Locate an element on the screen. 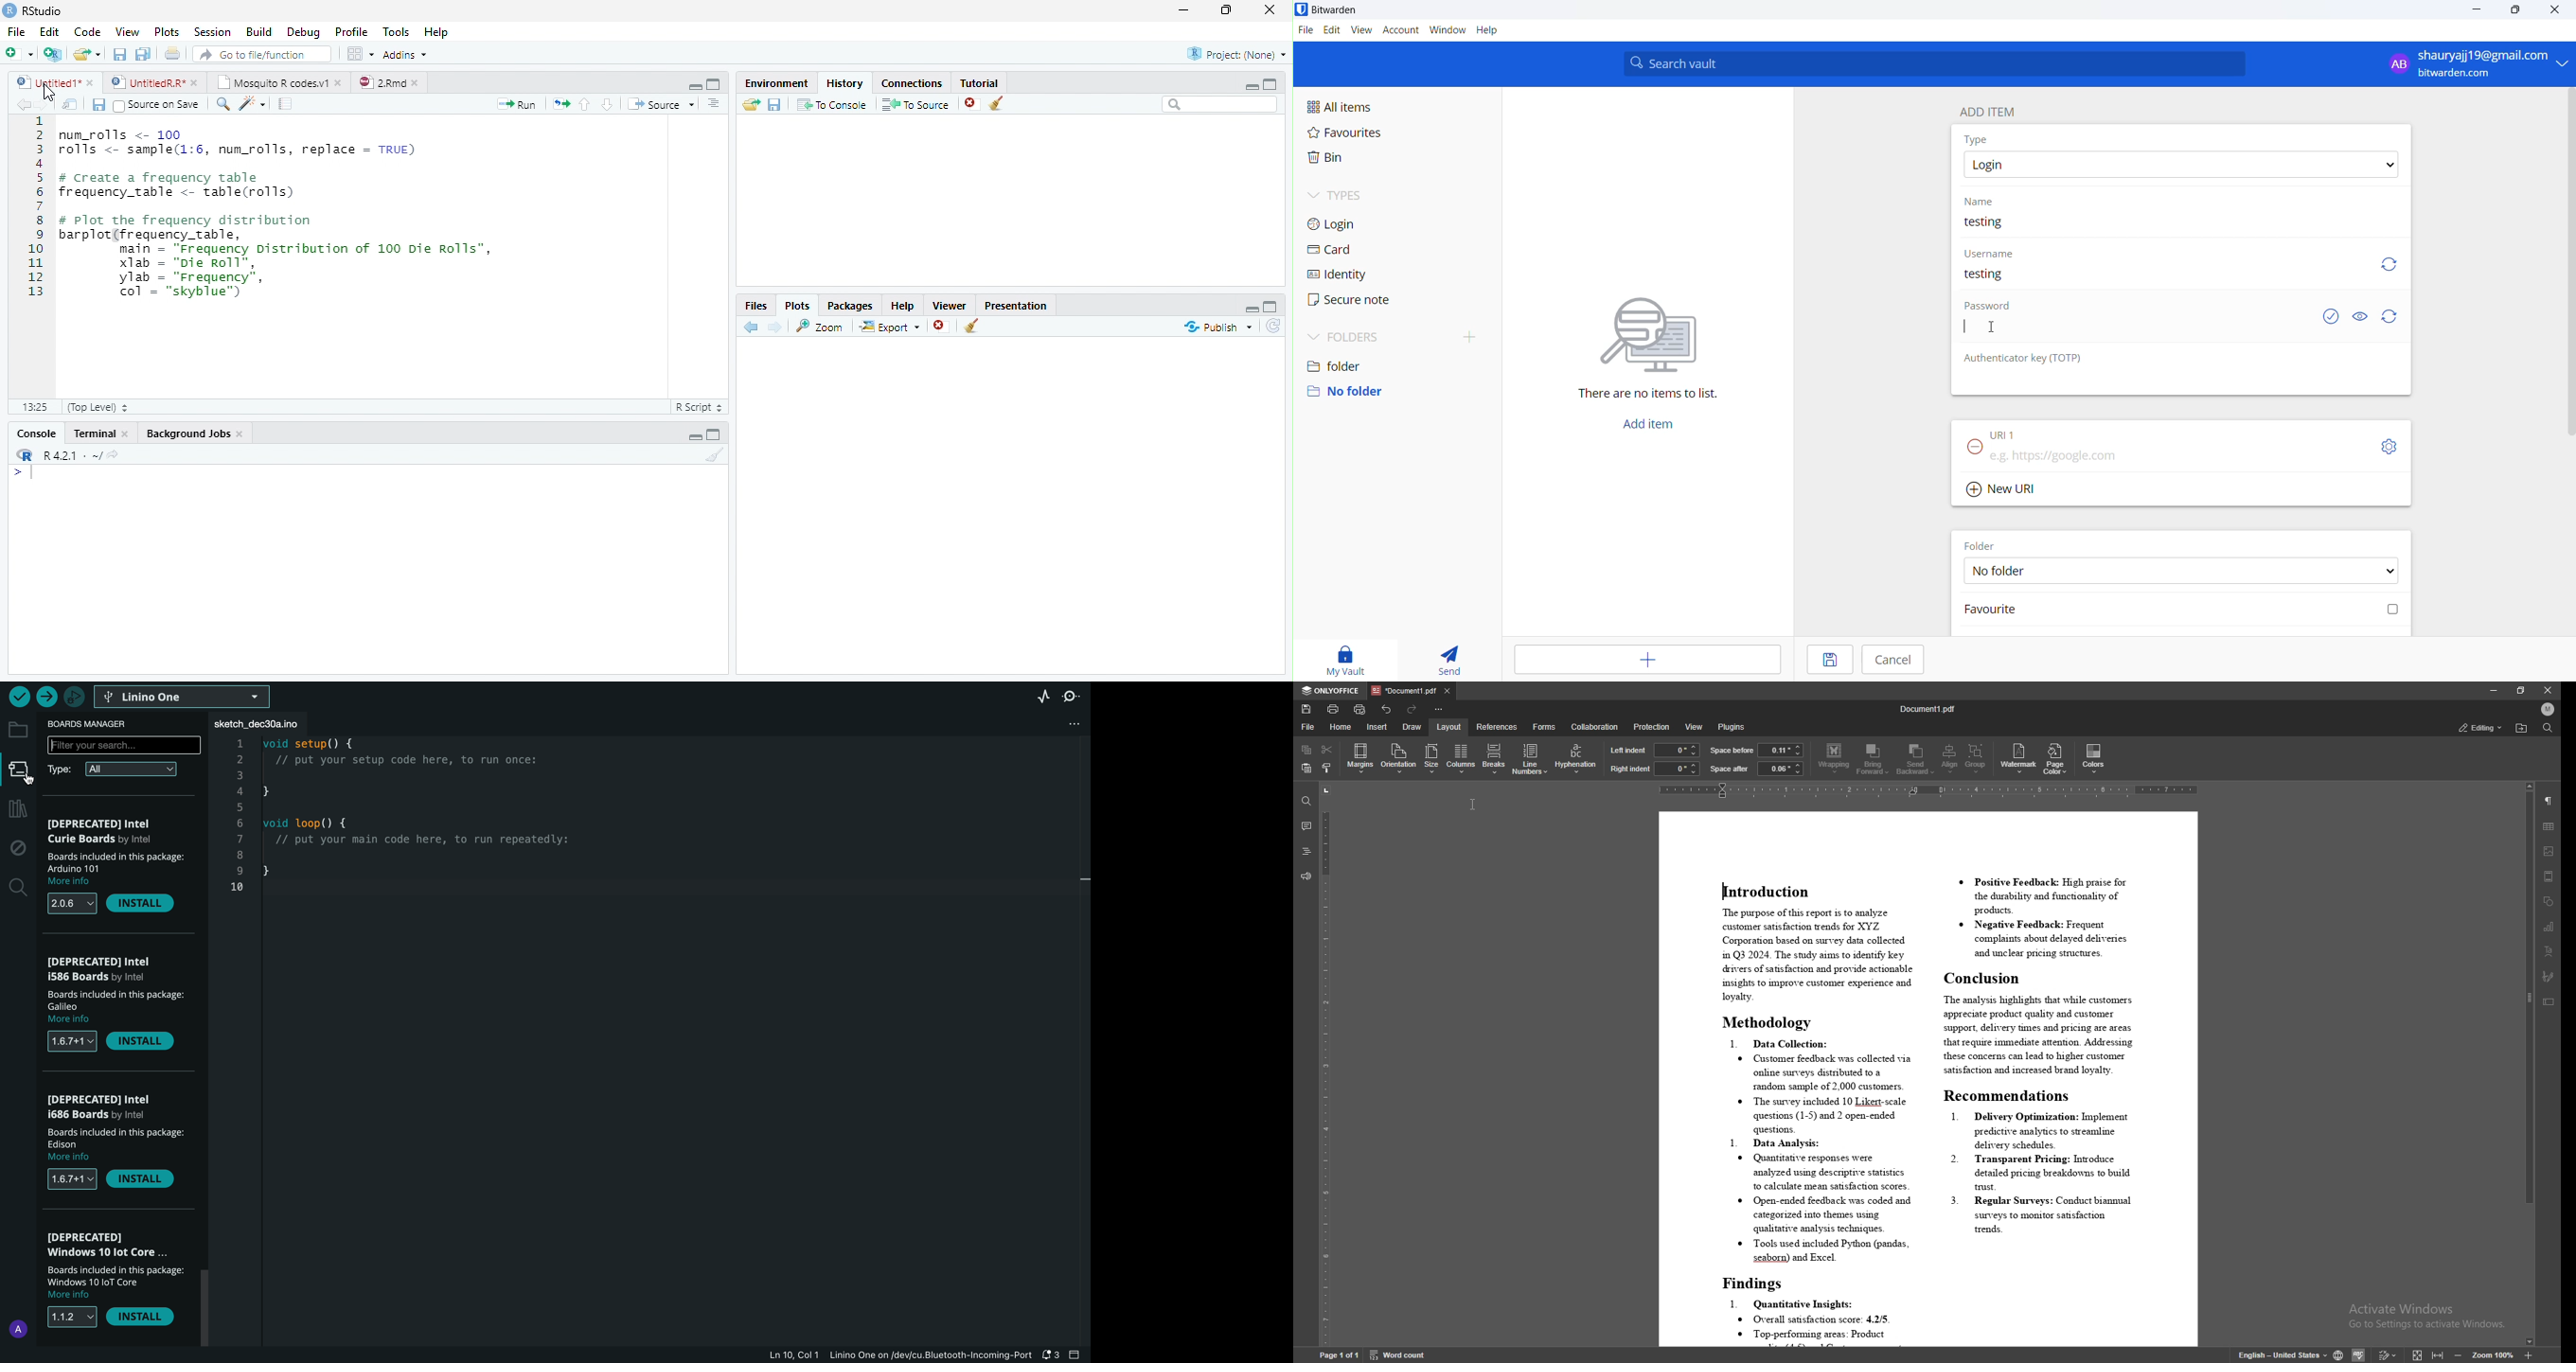 This screenshot has width=2576, height=1372. Clear is located at coordinates (997, 103).